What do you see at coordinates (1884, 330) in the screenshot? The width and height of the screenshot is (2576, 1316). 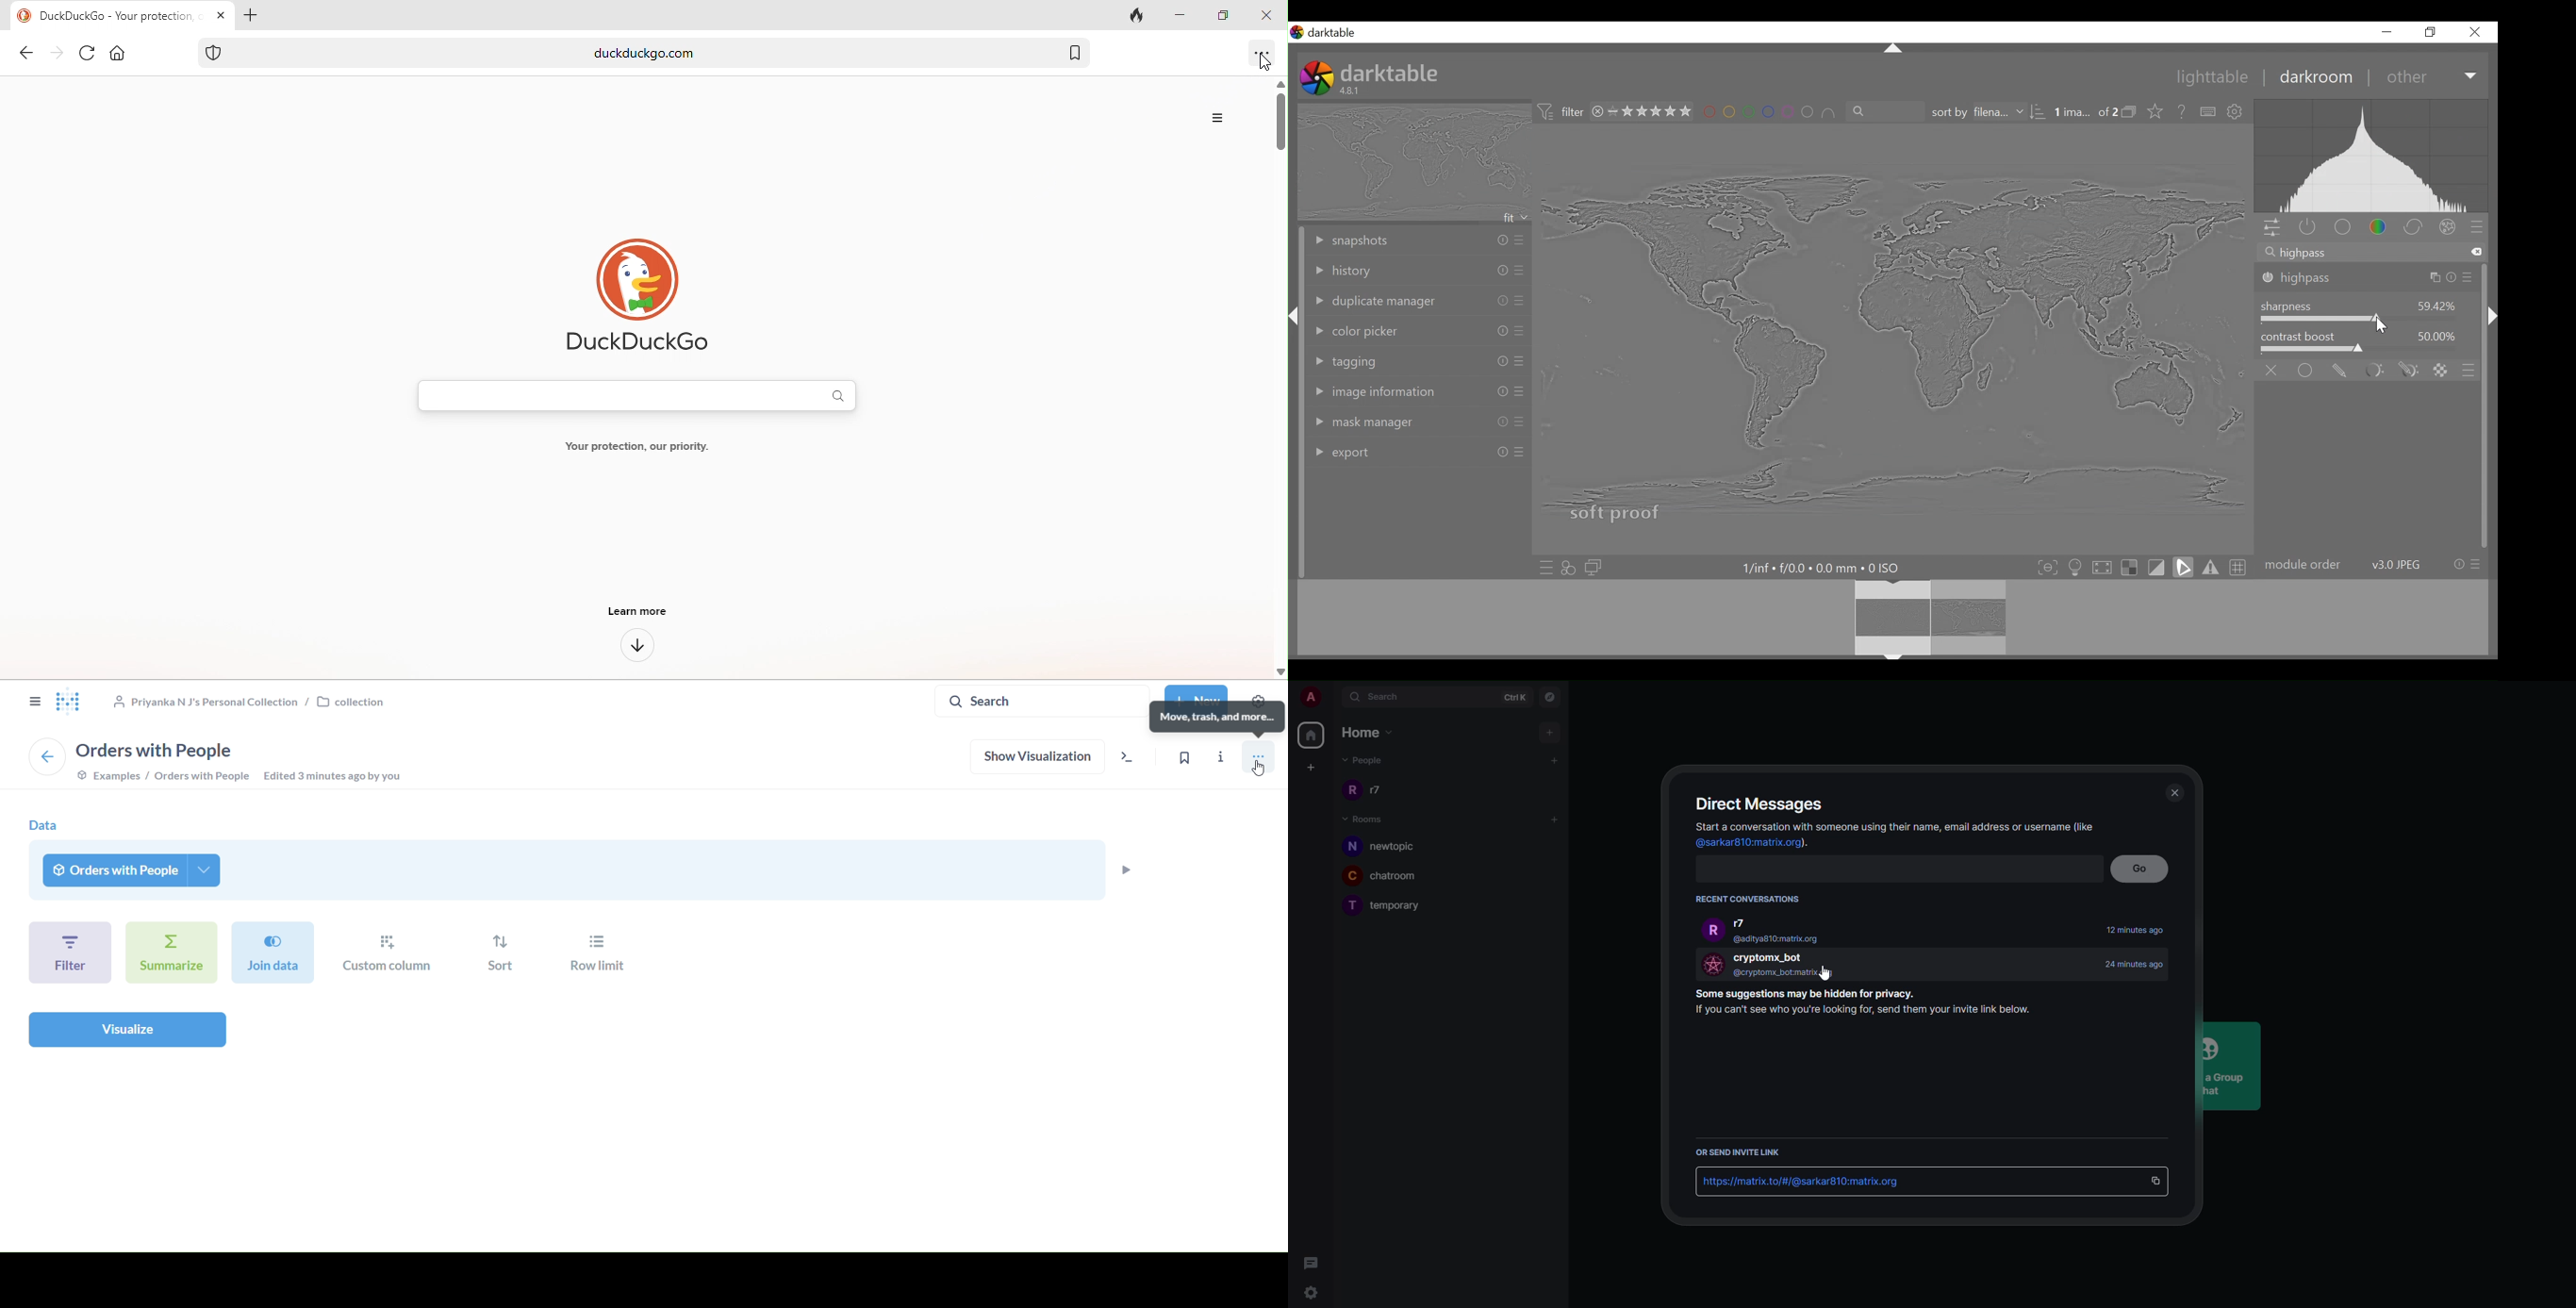 I see `Image` at bounding box center [1884, 330].